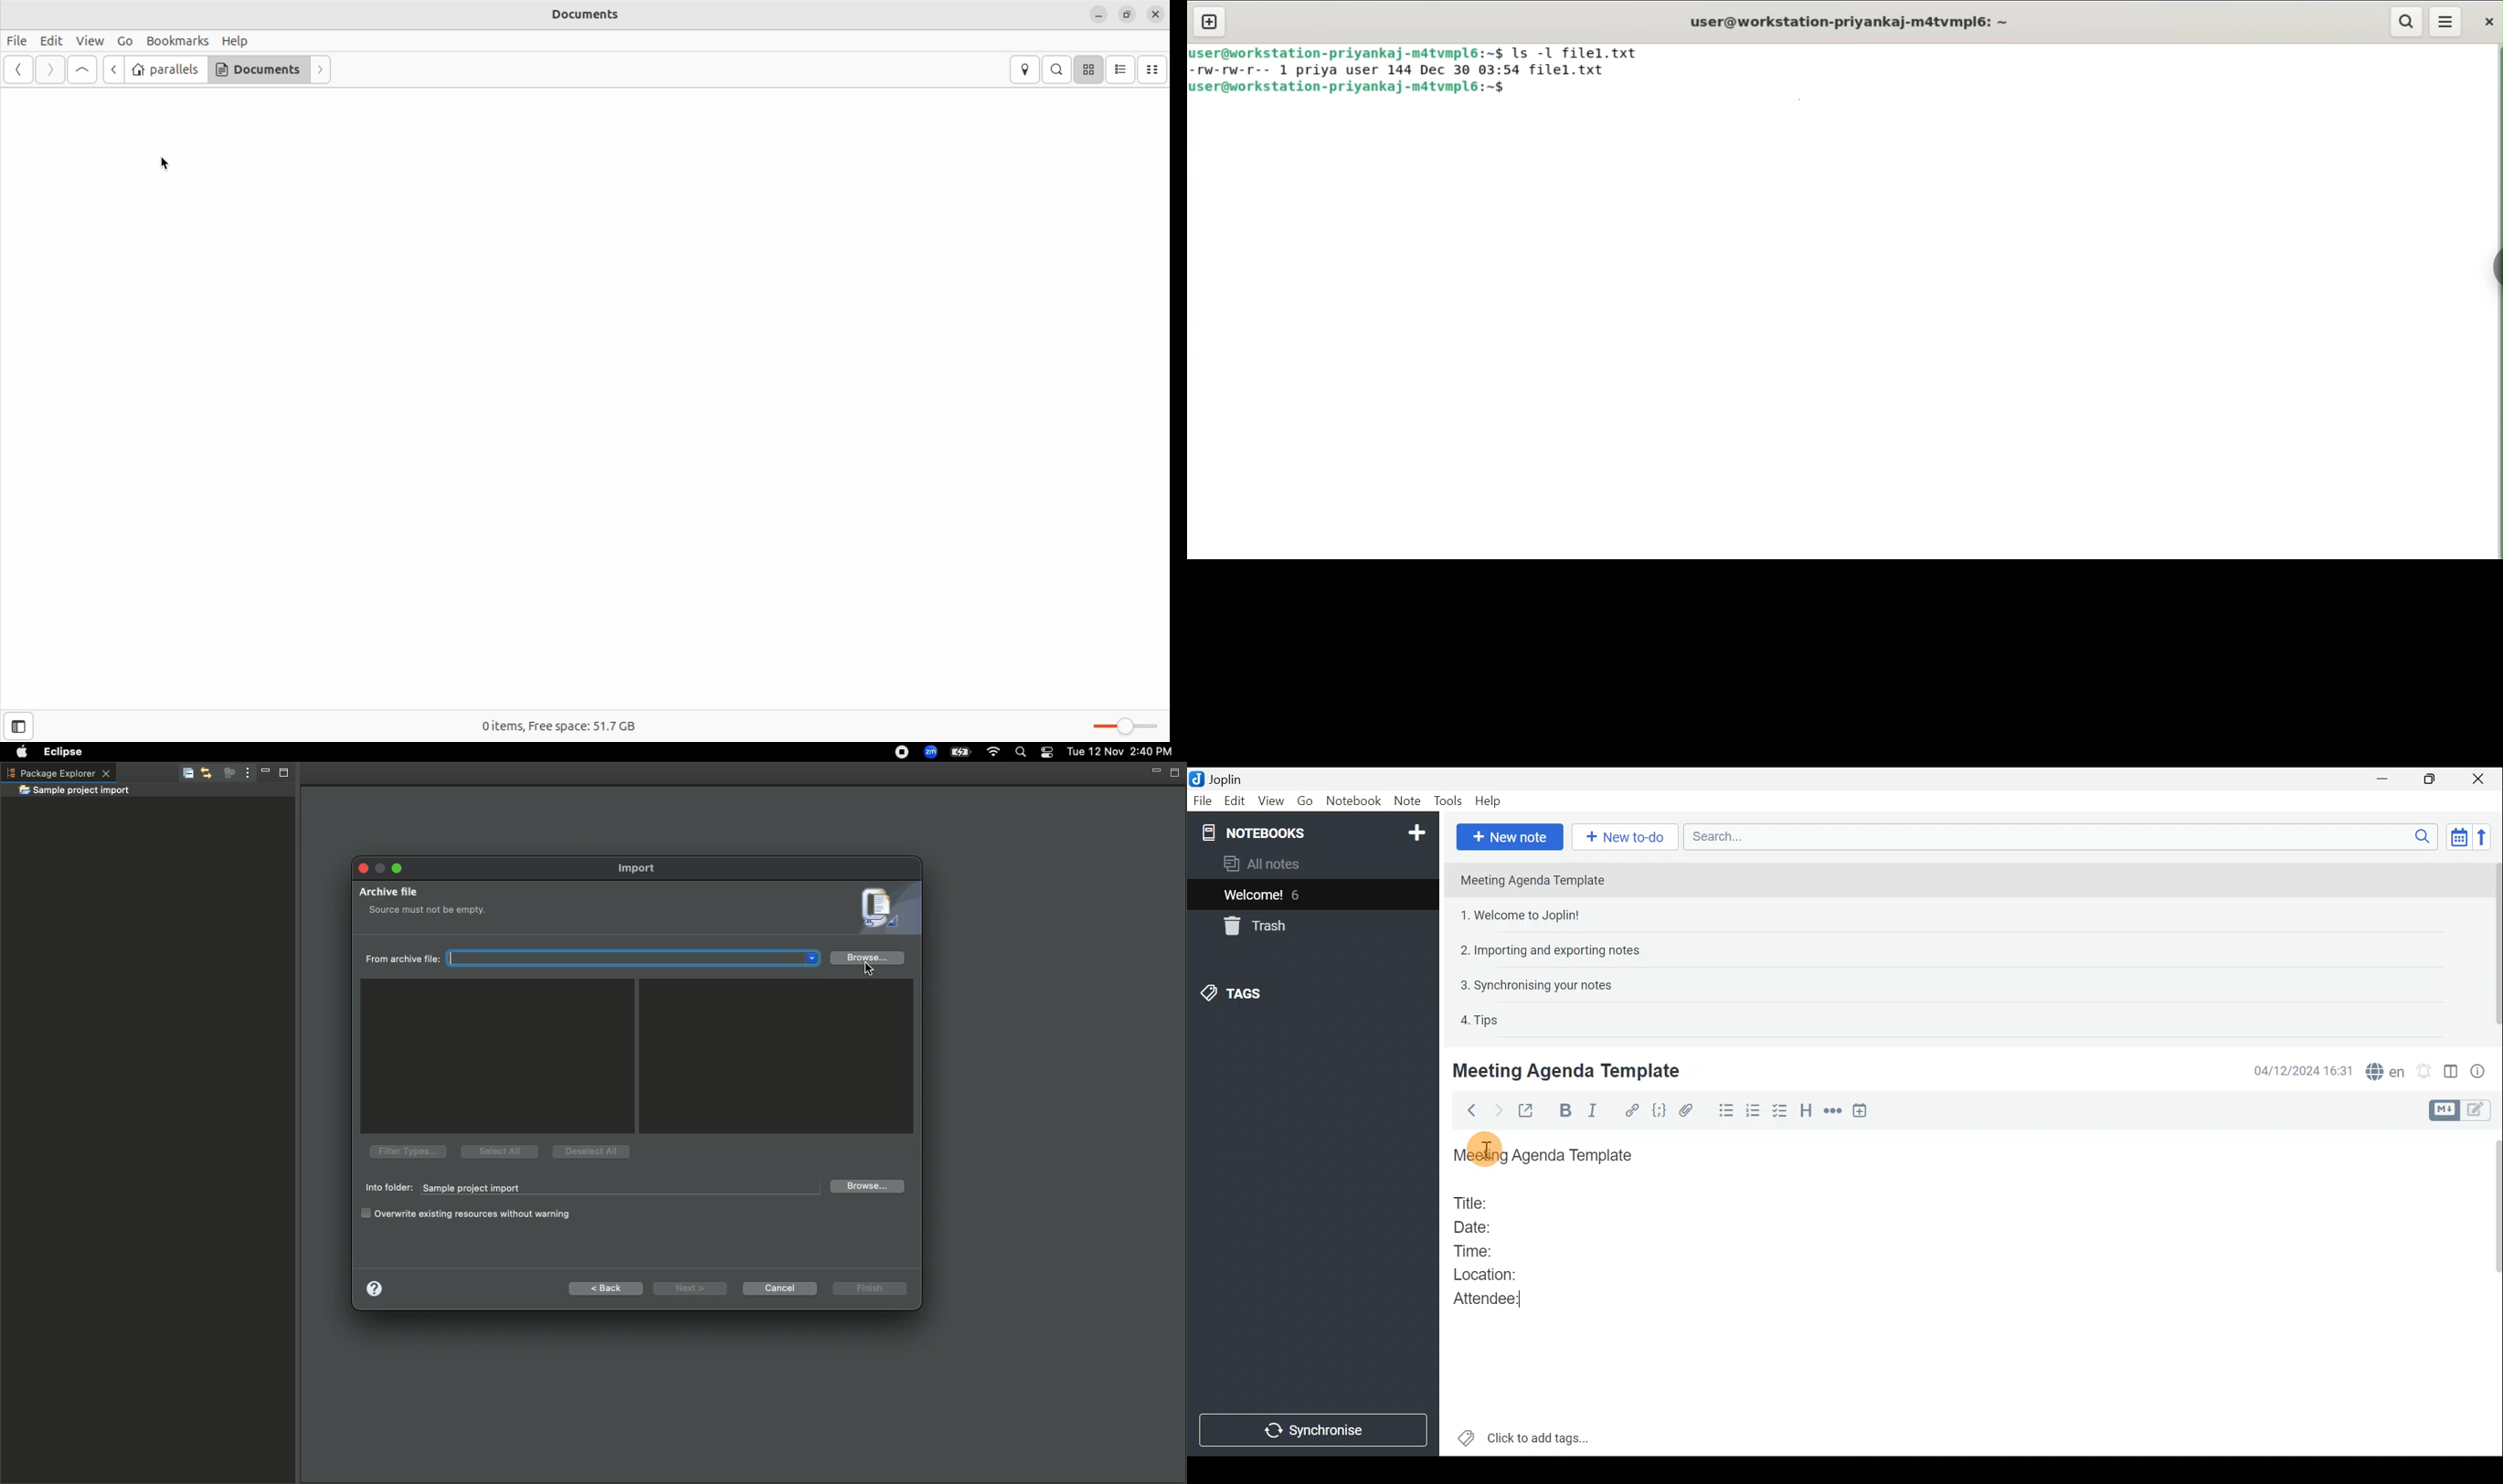  What do you see at coordinates (2482, 1070) in the screenshot?
I see `Note properties` at bounding box center [2482, 1070].